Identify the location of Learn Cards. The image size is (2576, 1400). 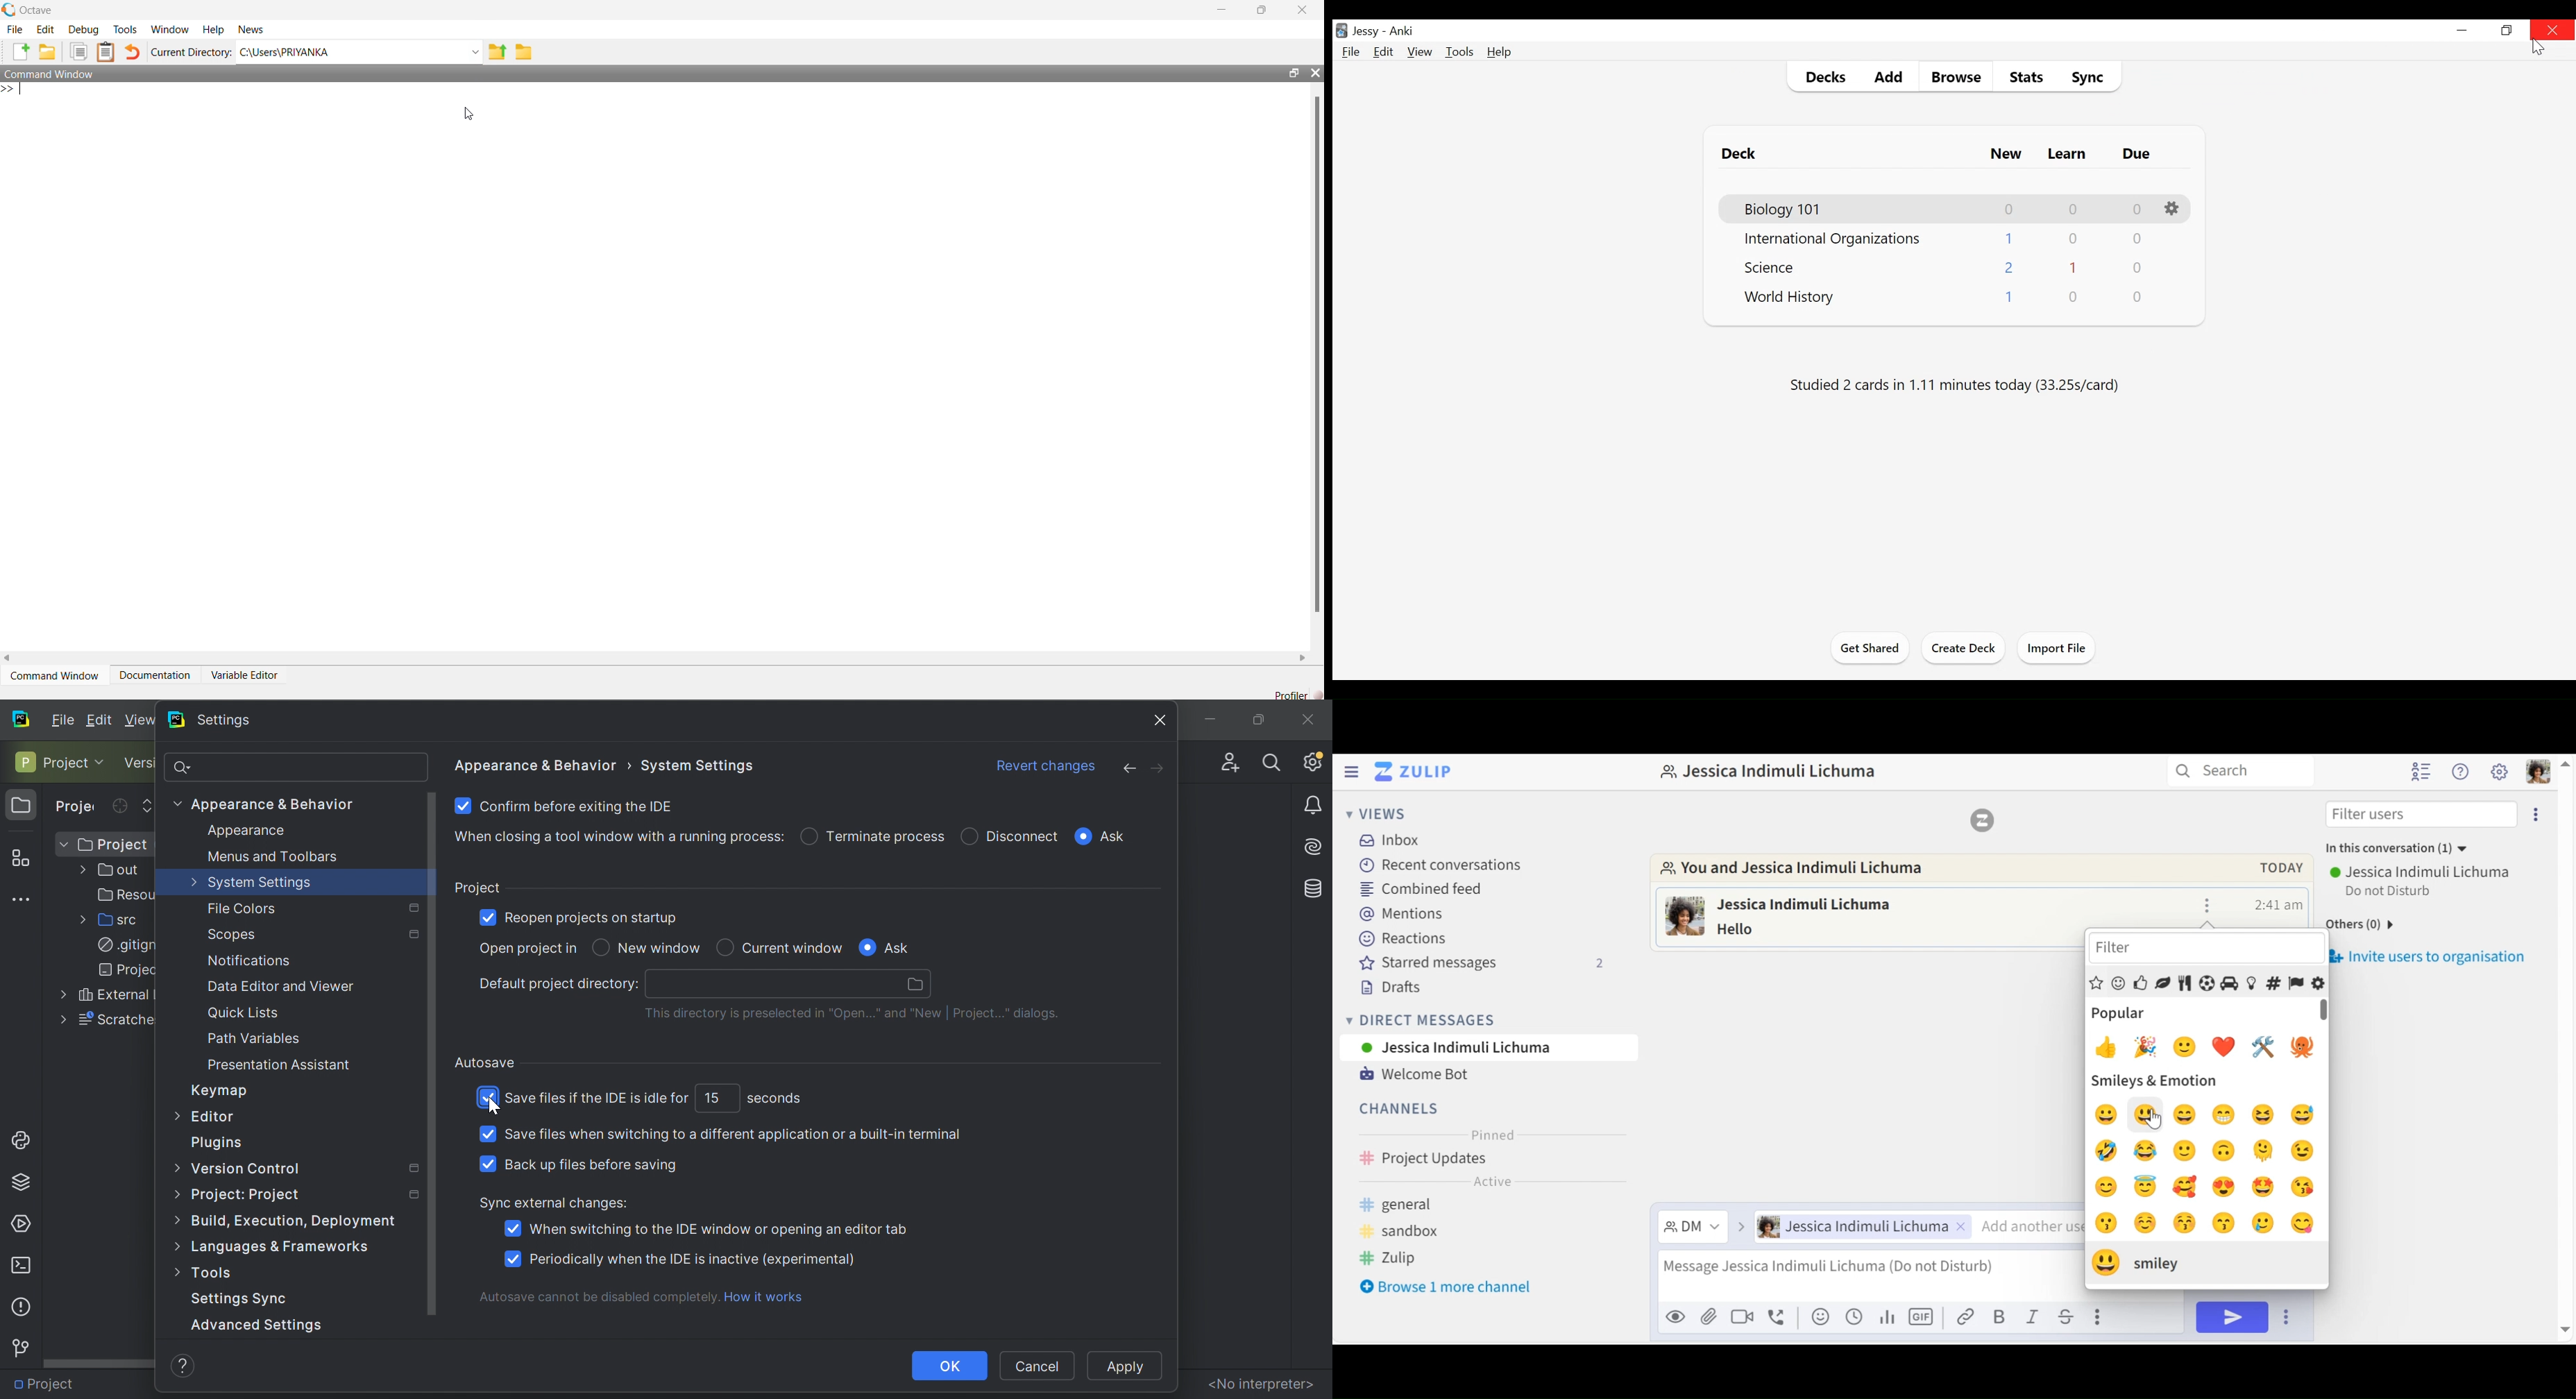
(2066, 154).